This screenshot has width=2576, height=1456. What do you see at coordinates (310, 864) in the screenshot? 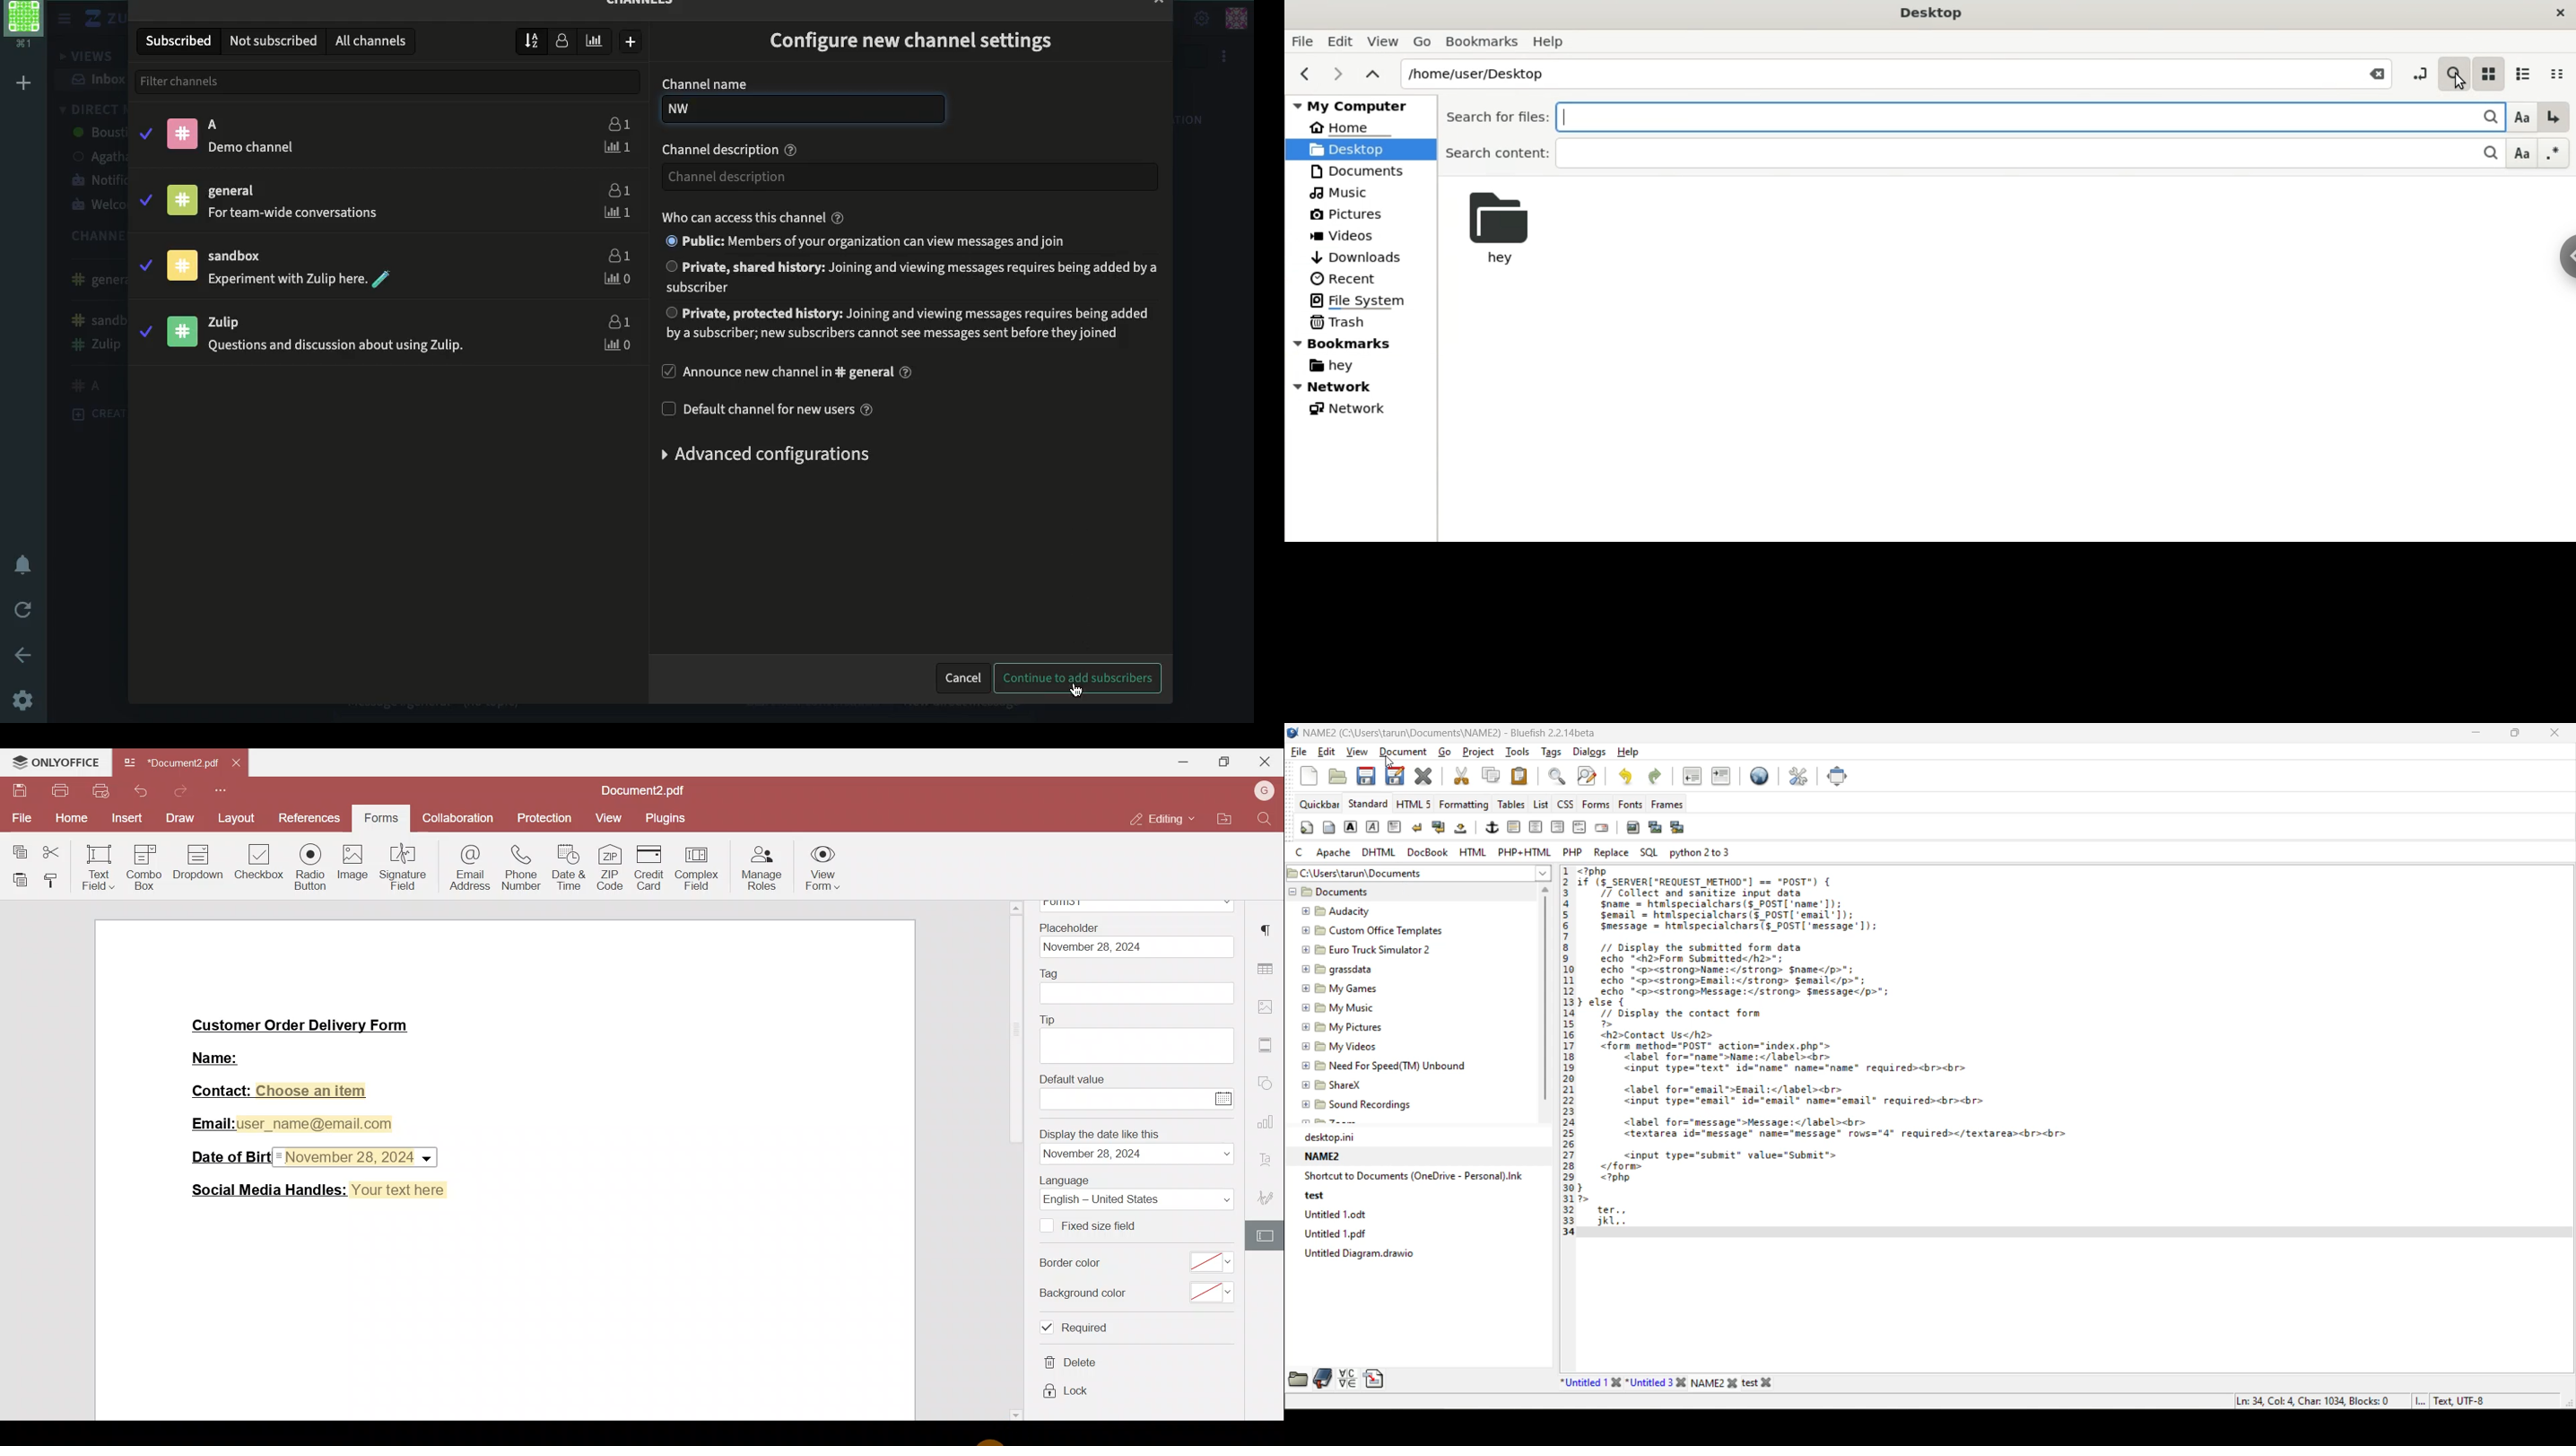
I see `Radio button` at bounding box center [310, 864].